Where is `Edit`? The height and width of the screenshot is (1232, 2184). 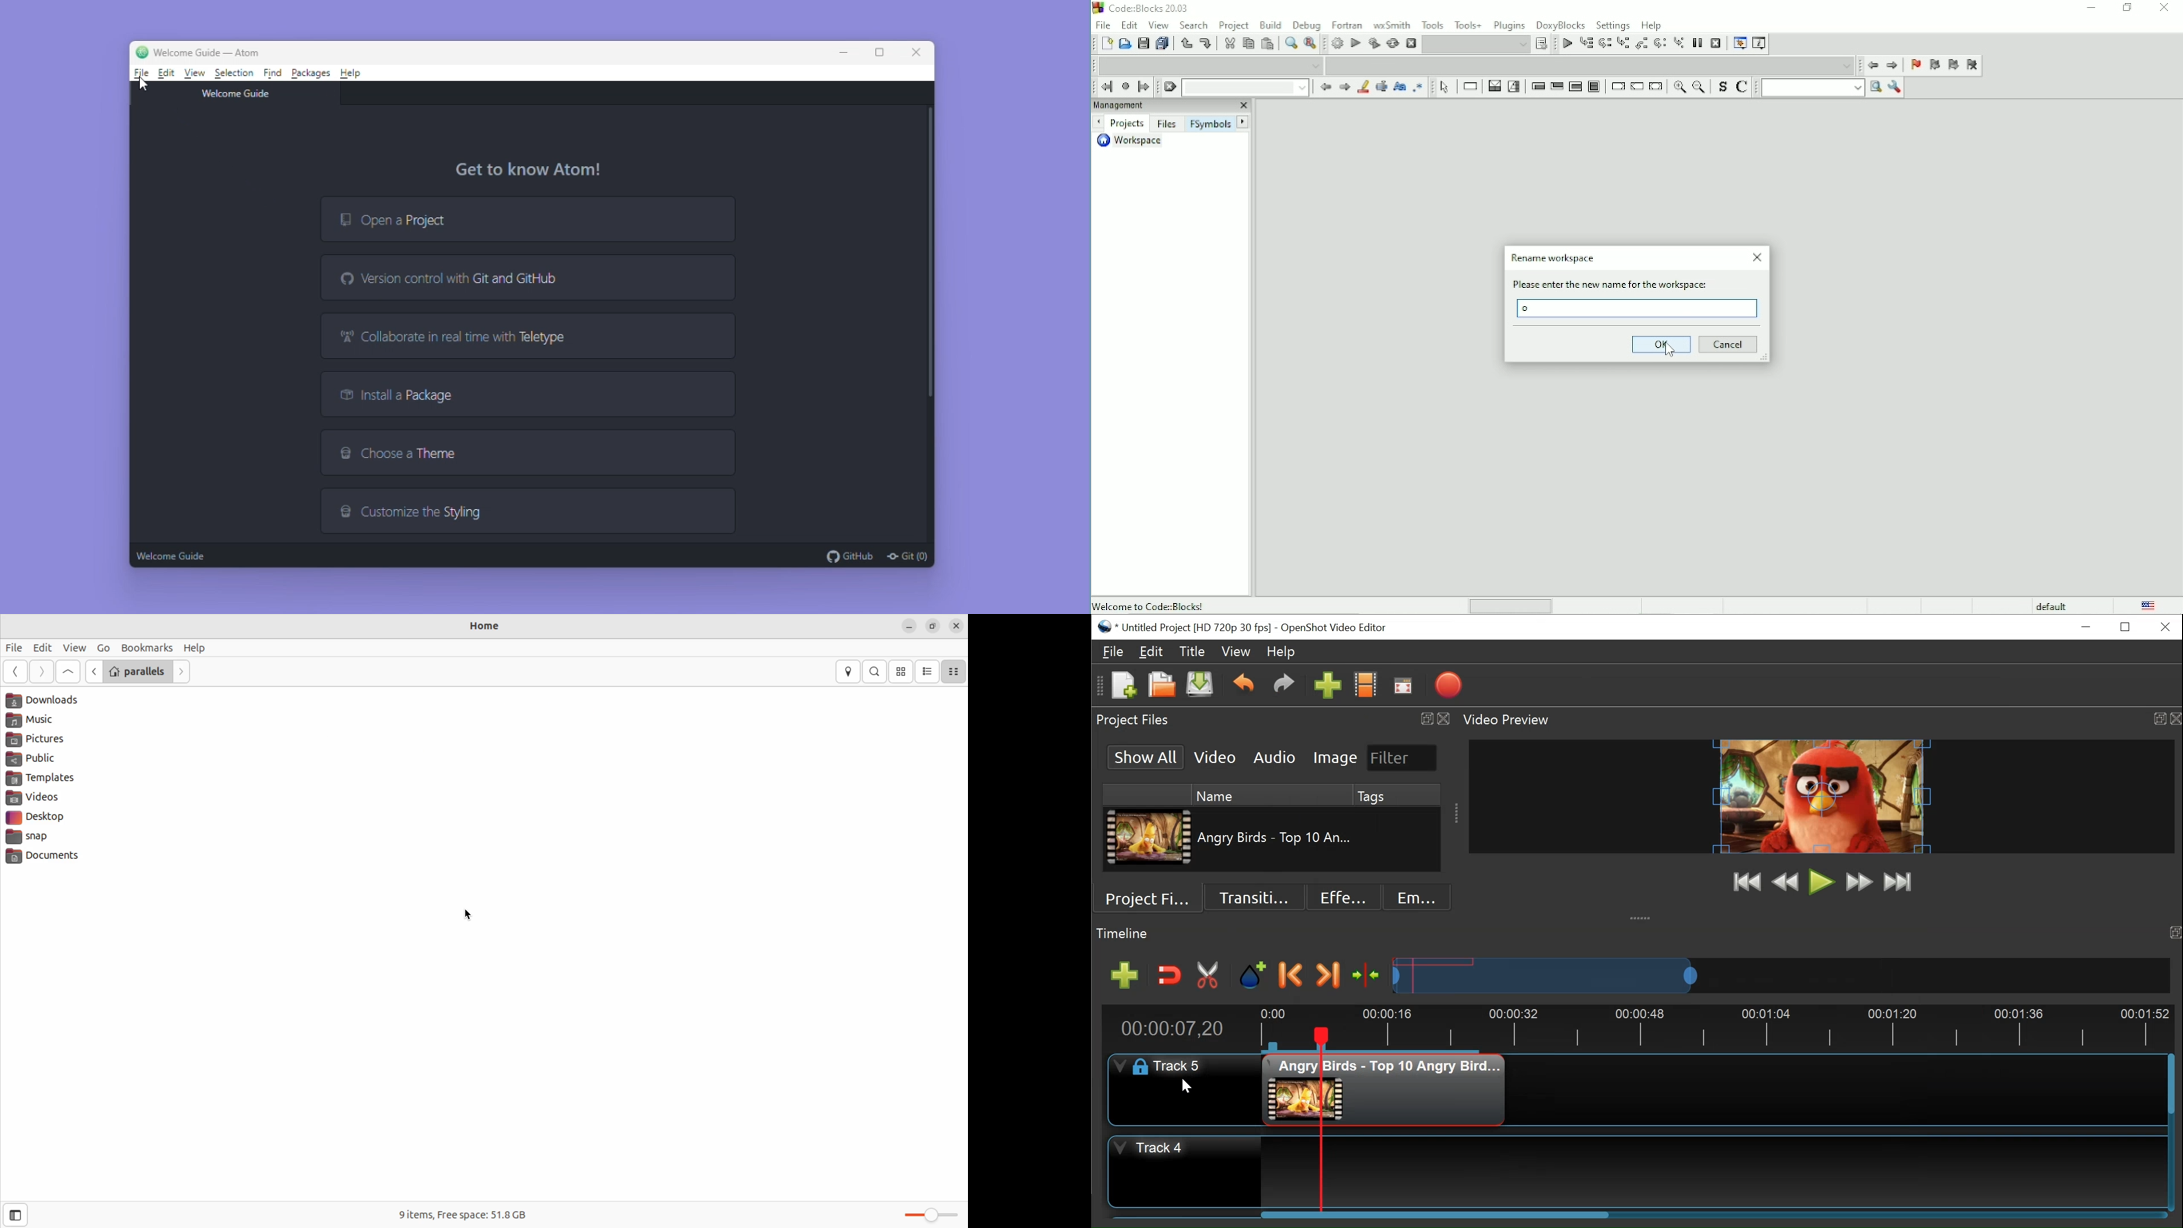
Edit is located at coordinates (1152, 652).